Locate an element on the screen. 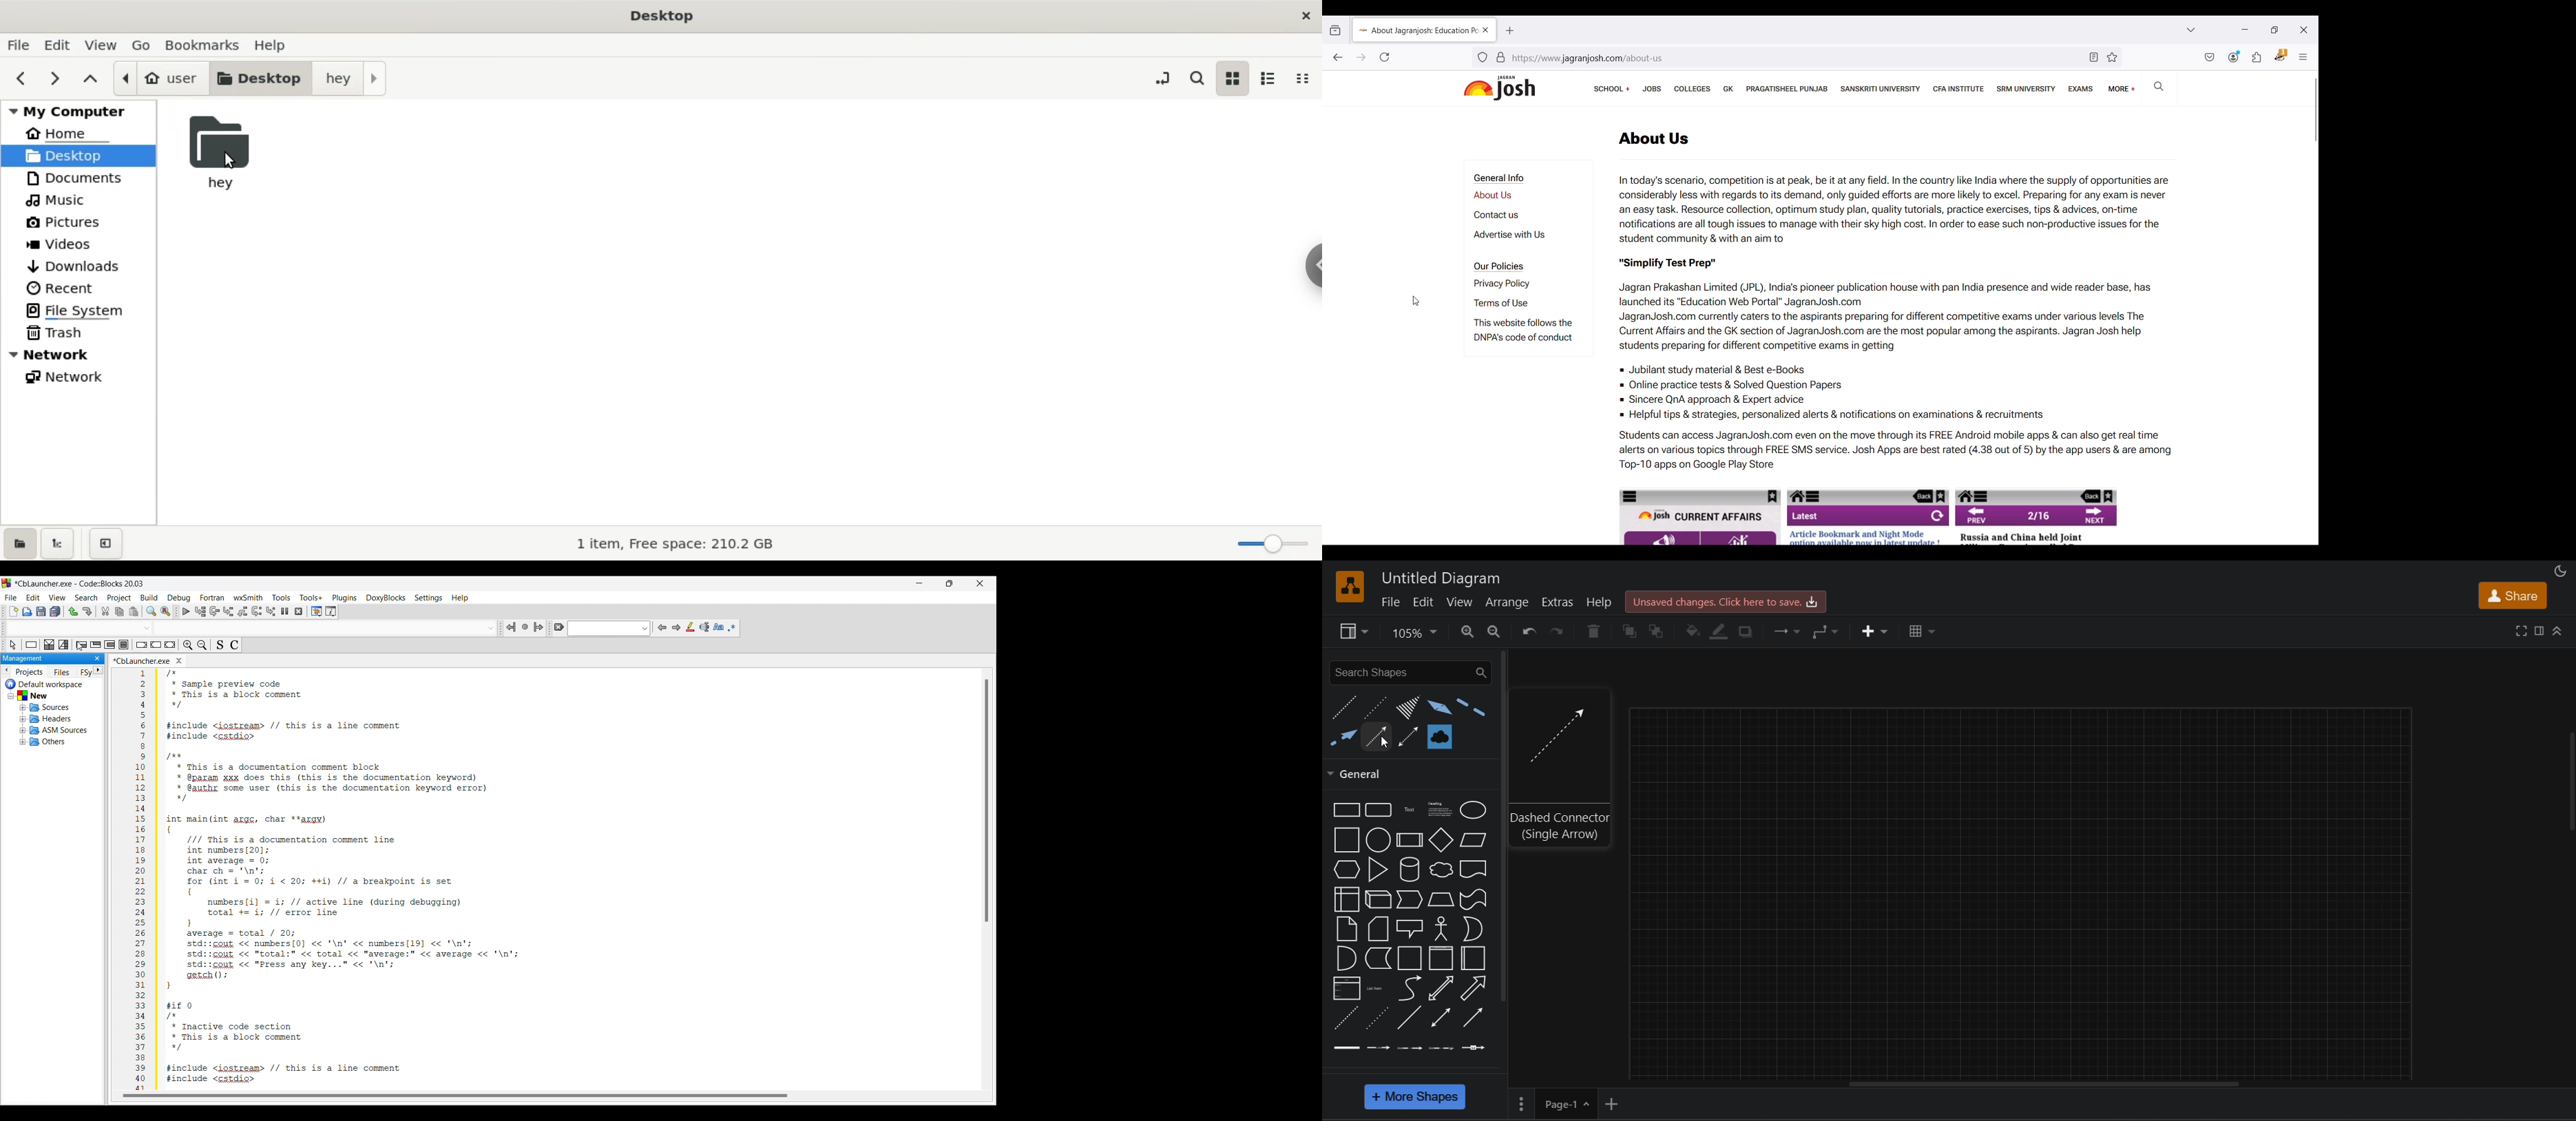 This screenshot has width=2576, height=1148. Show interface in a smaller tab is located at coordinates (2274, 30).